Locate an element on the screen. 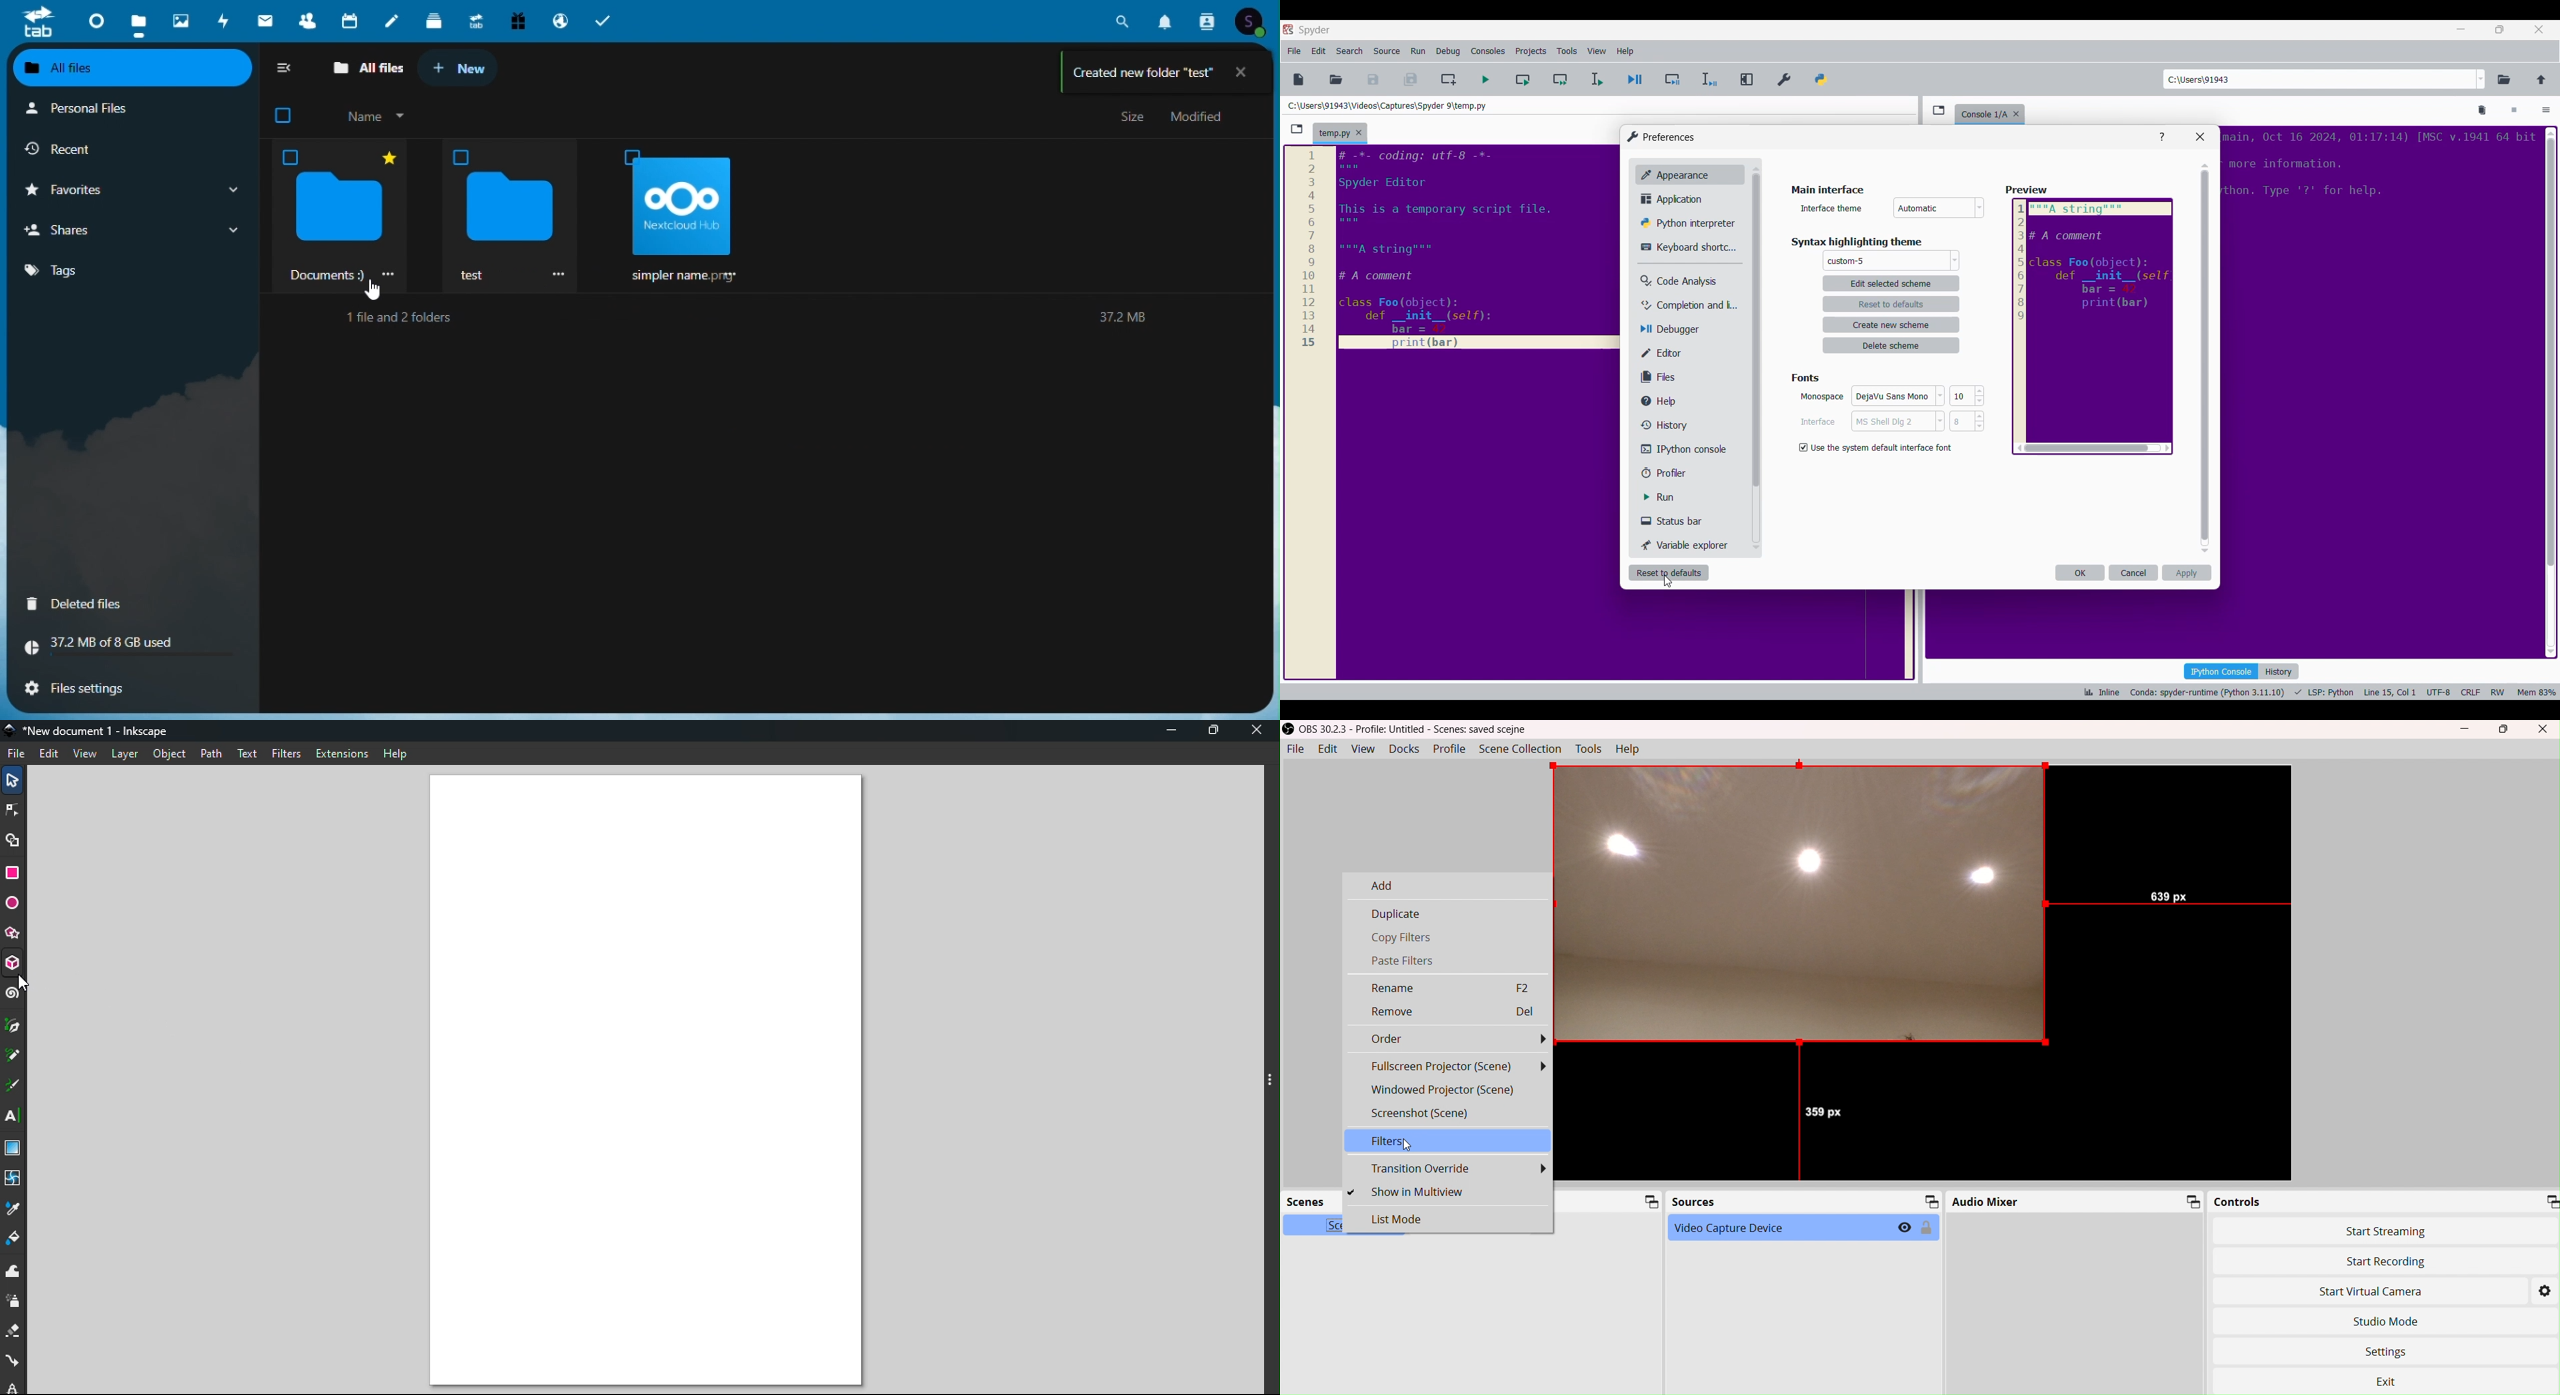 The height and width of the screenshot is (1400, 2576). Files is located at coordinates (1689, 377).